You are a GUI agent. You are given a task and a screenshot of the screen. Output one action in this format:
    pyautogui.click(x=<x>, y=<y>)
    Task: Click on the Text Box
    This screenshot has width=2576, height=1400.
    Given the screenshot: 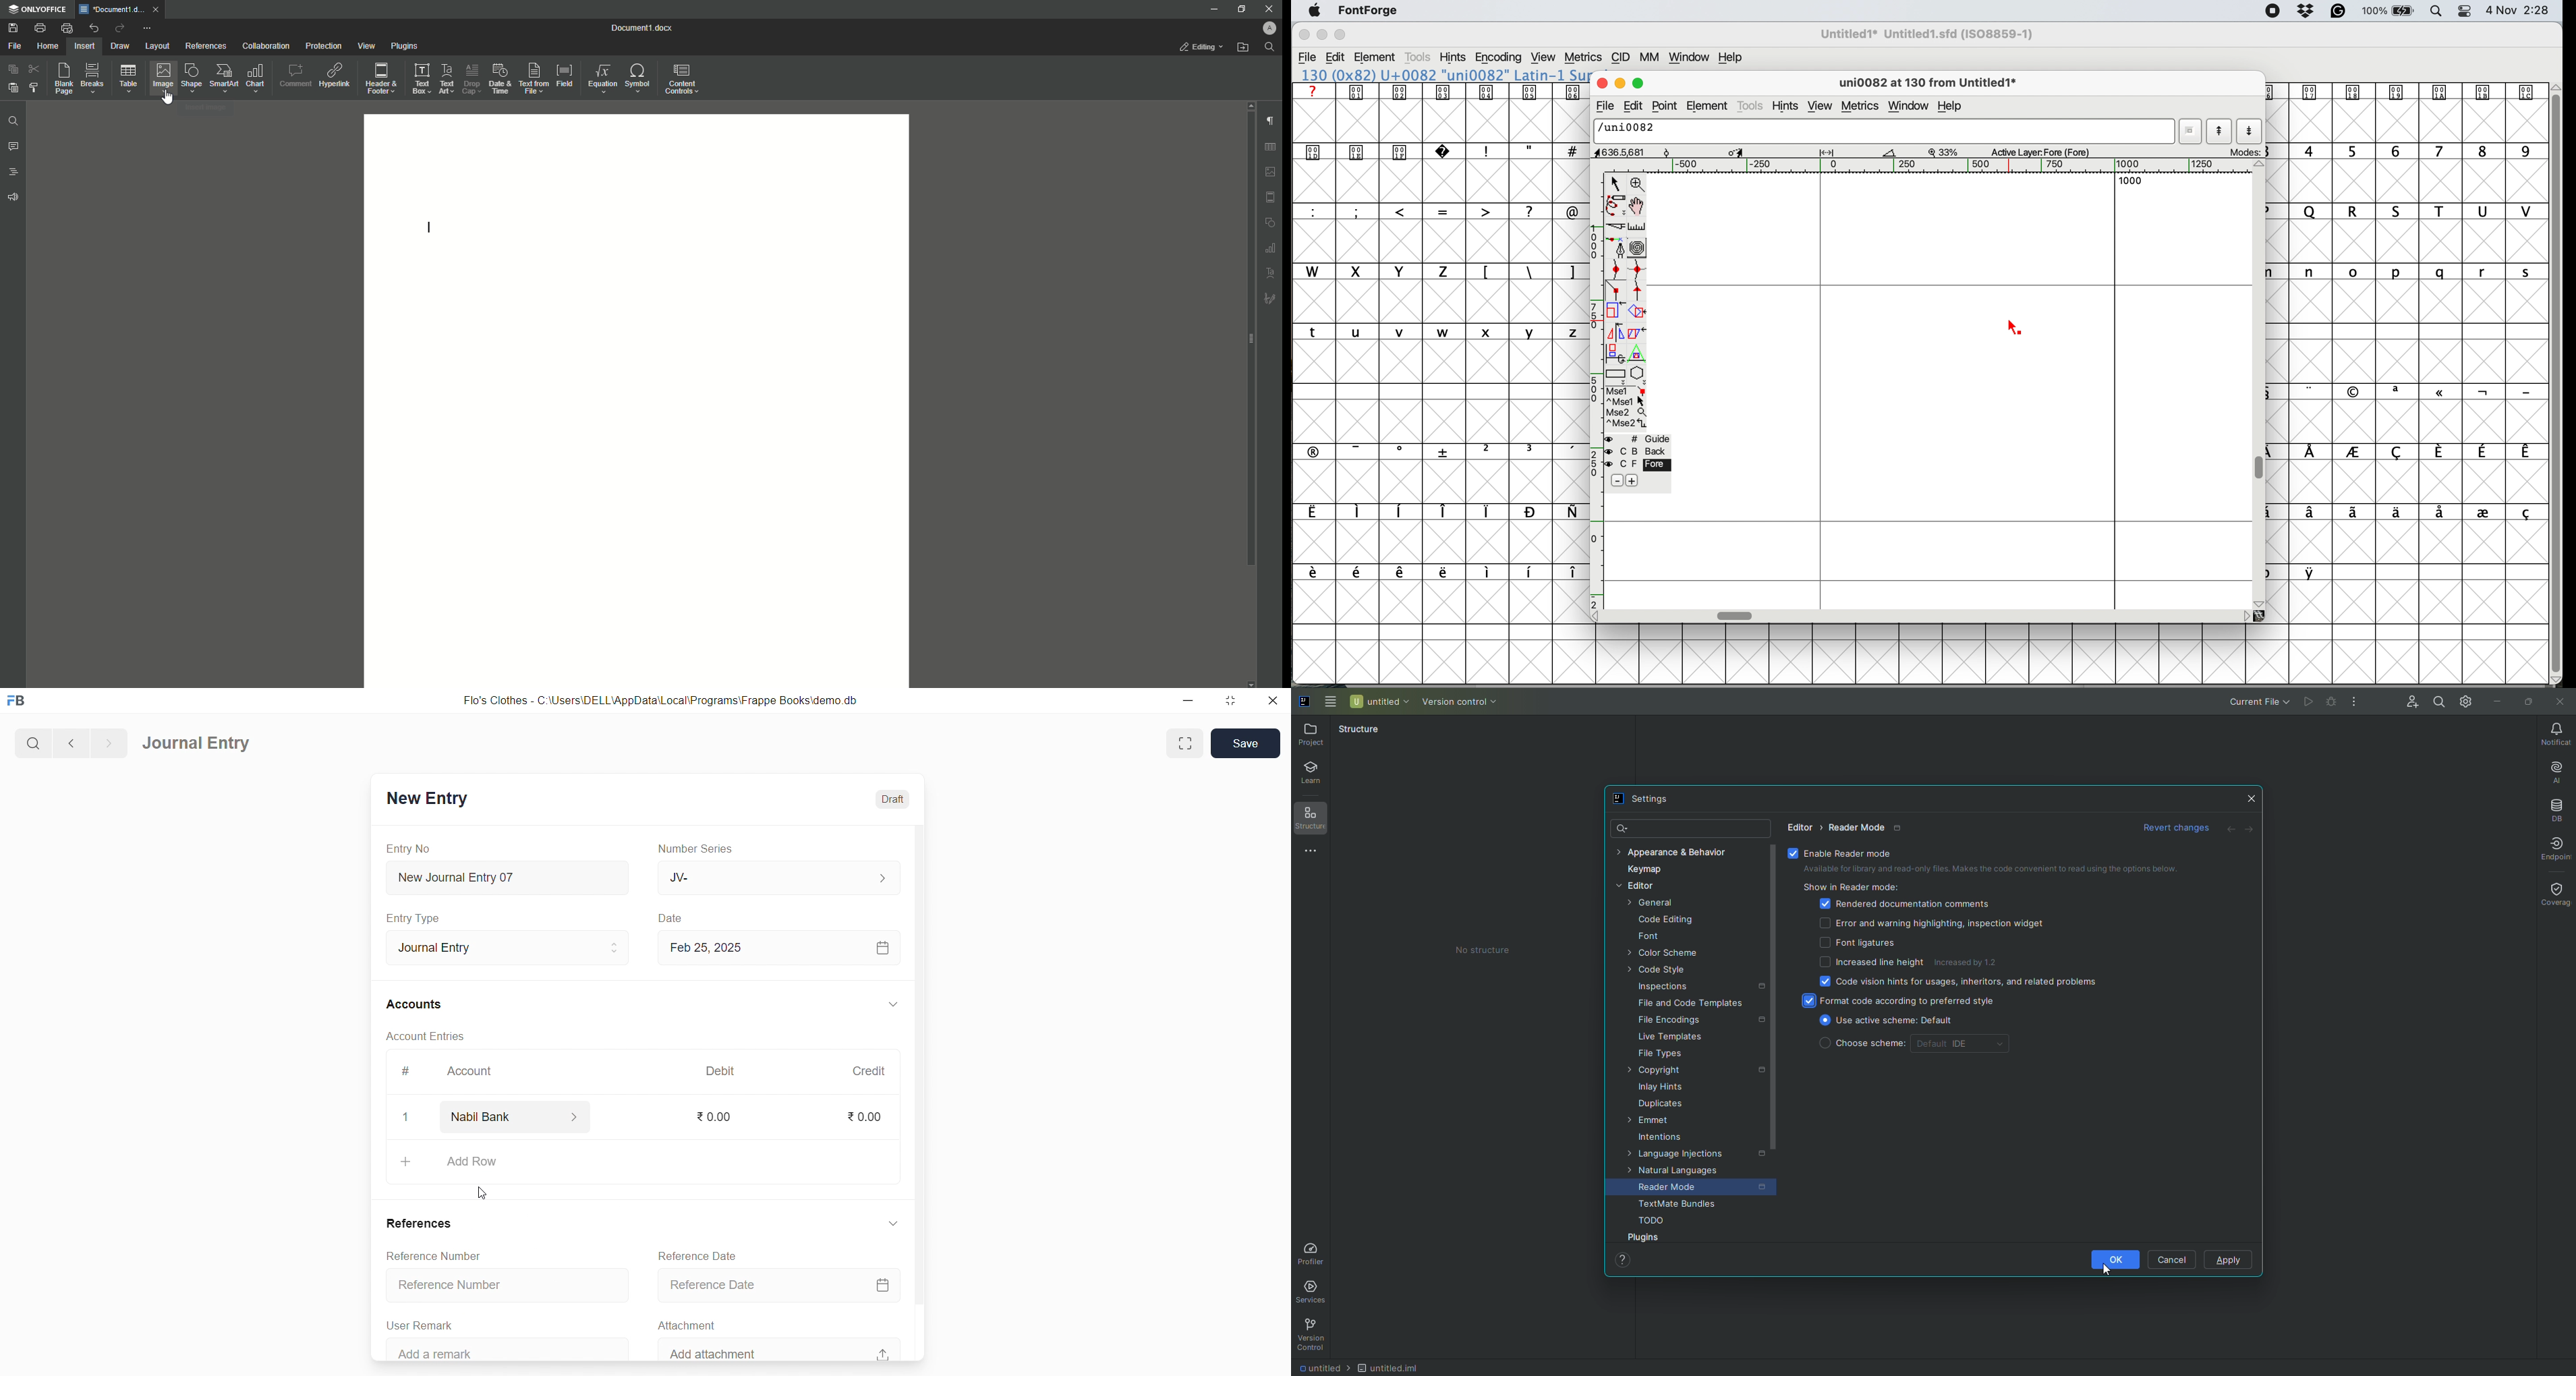 What is the action you would take?
    pyautogui.click(x=414, y=78)
    